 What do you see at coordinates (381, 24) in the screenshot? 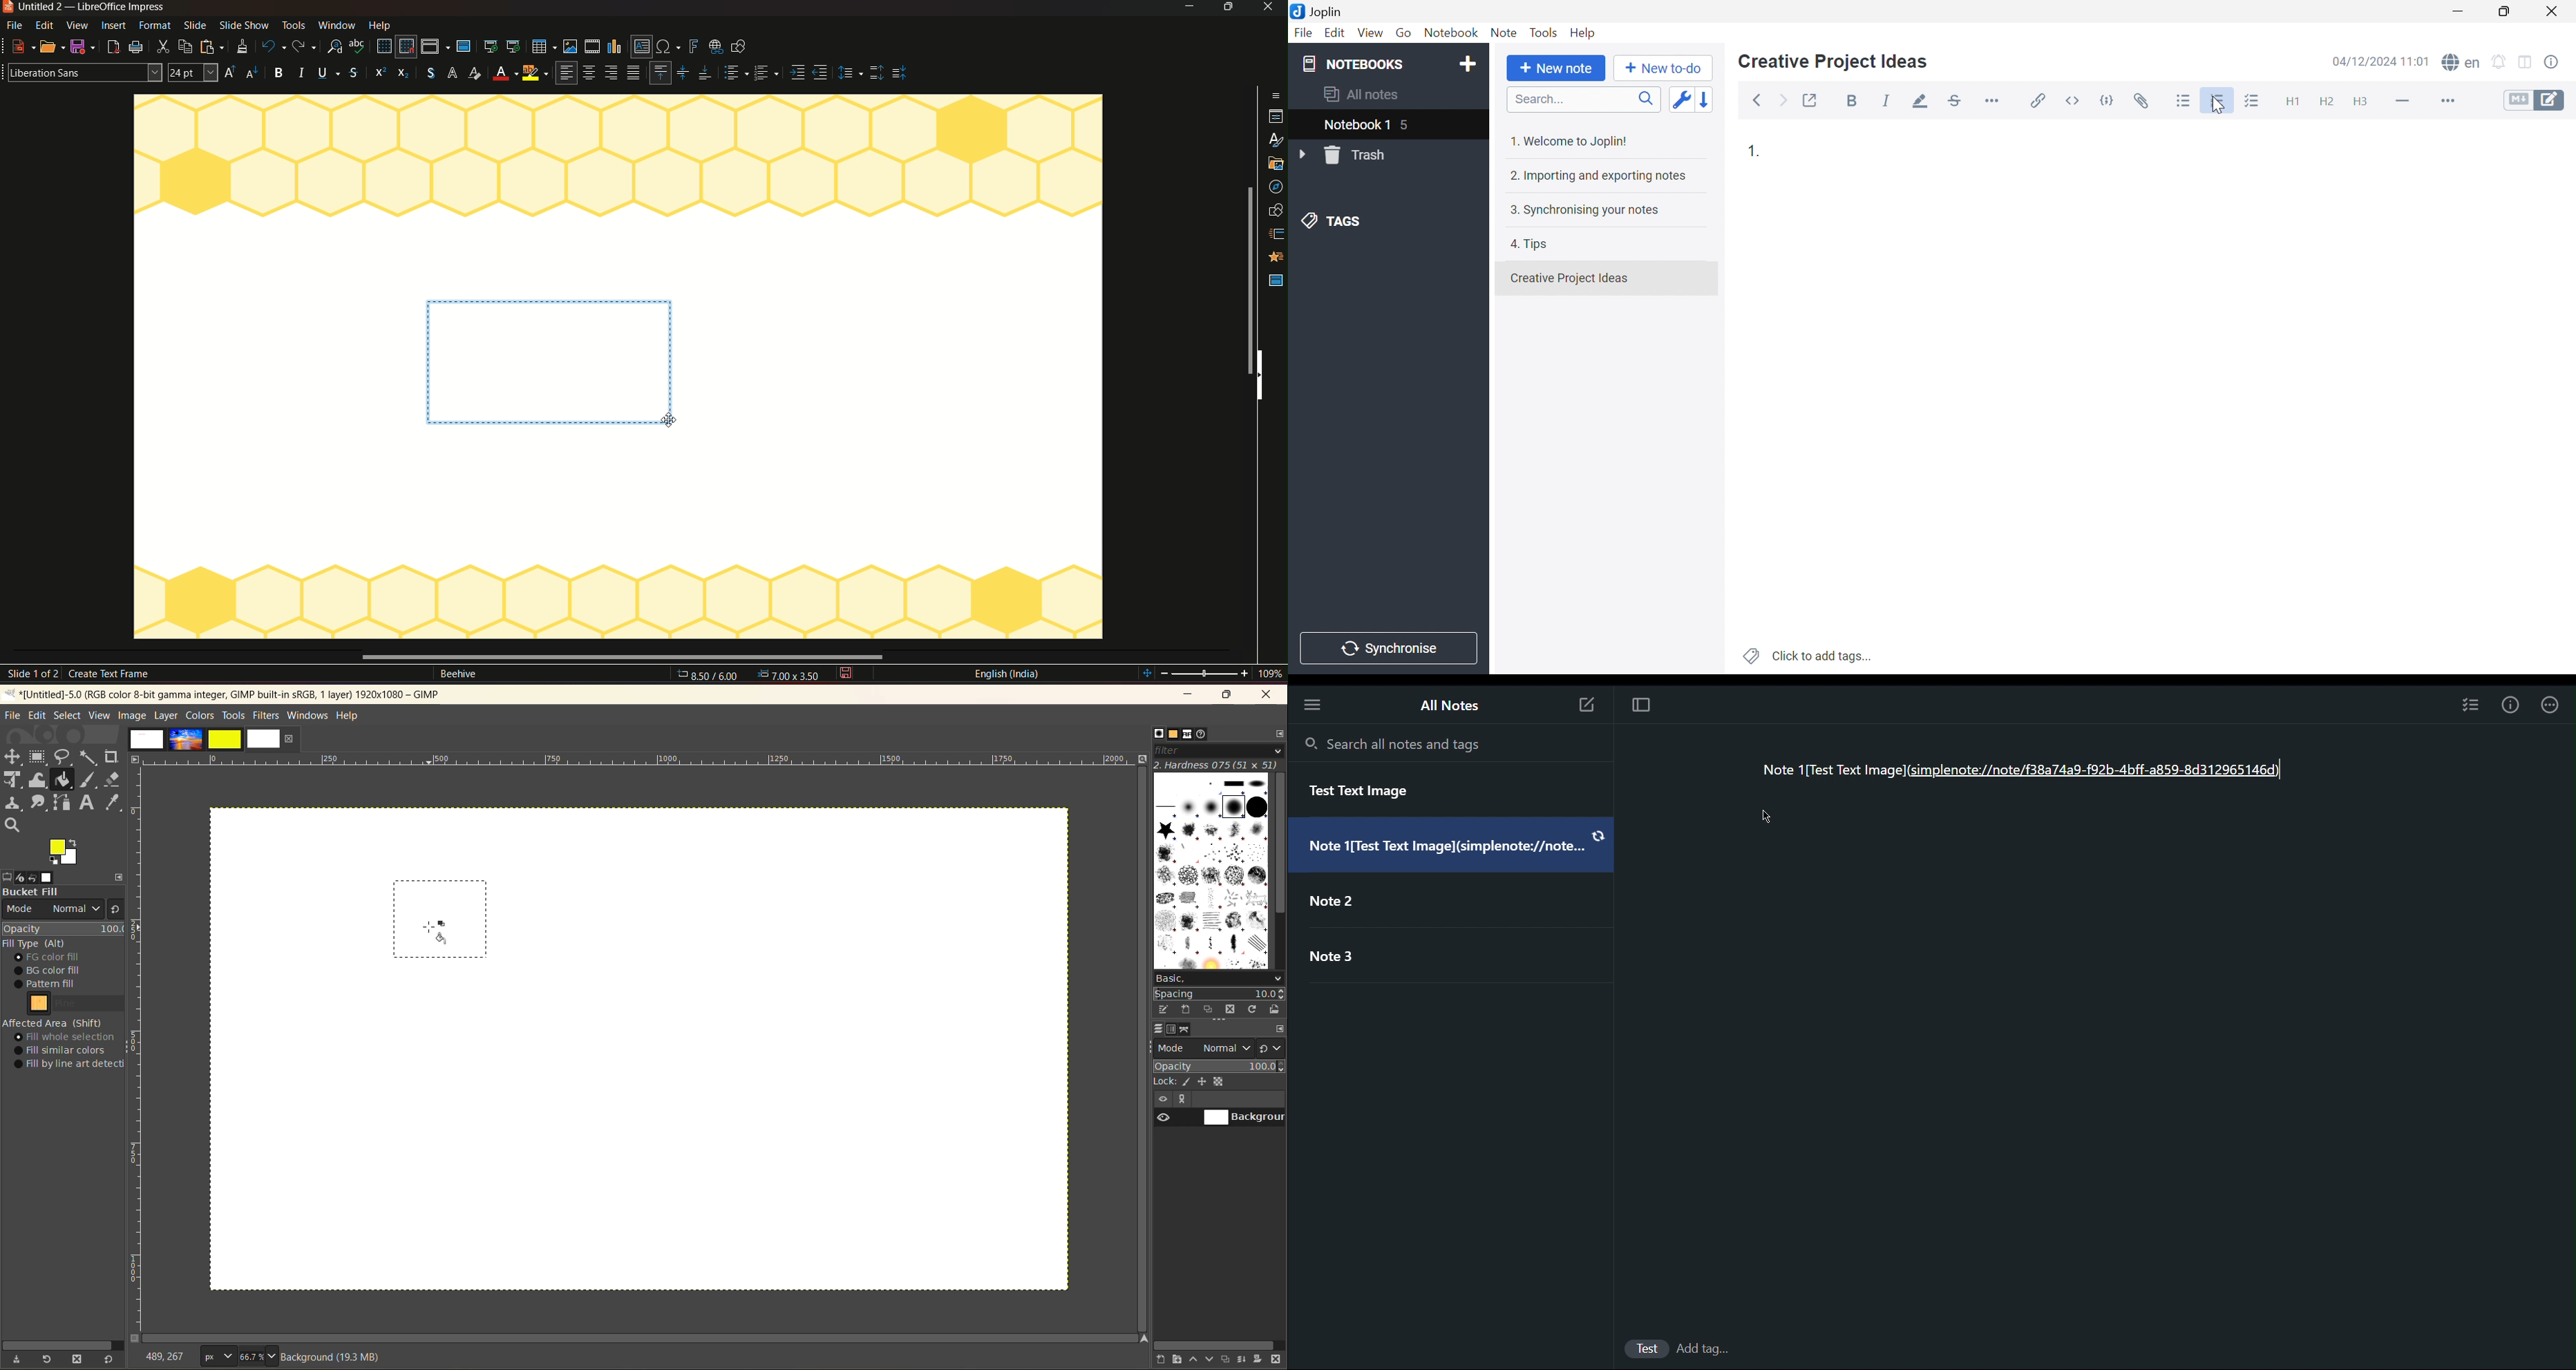
I see `help` at bounding box center [381, 24].